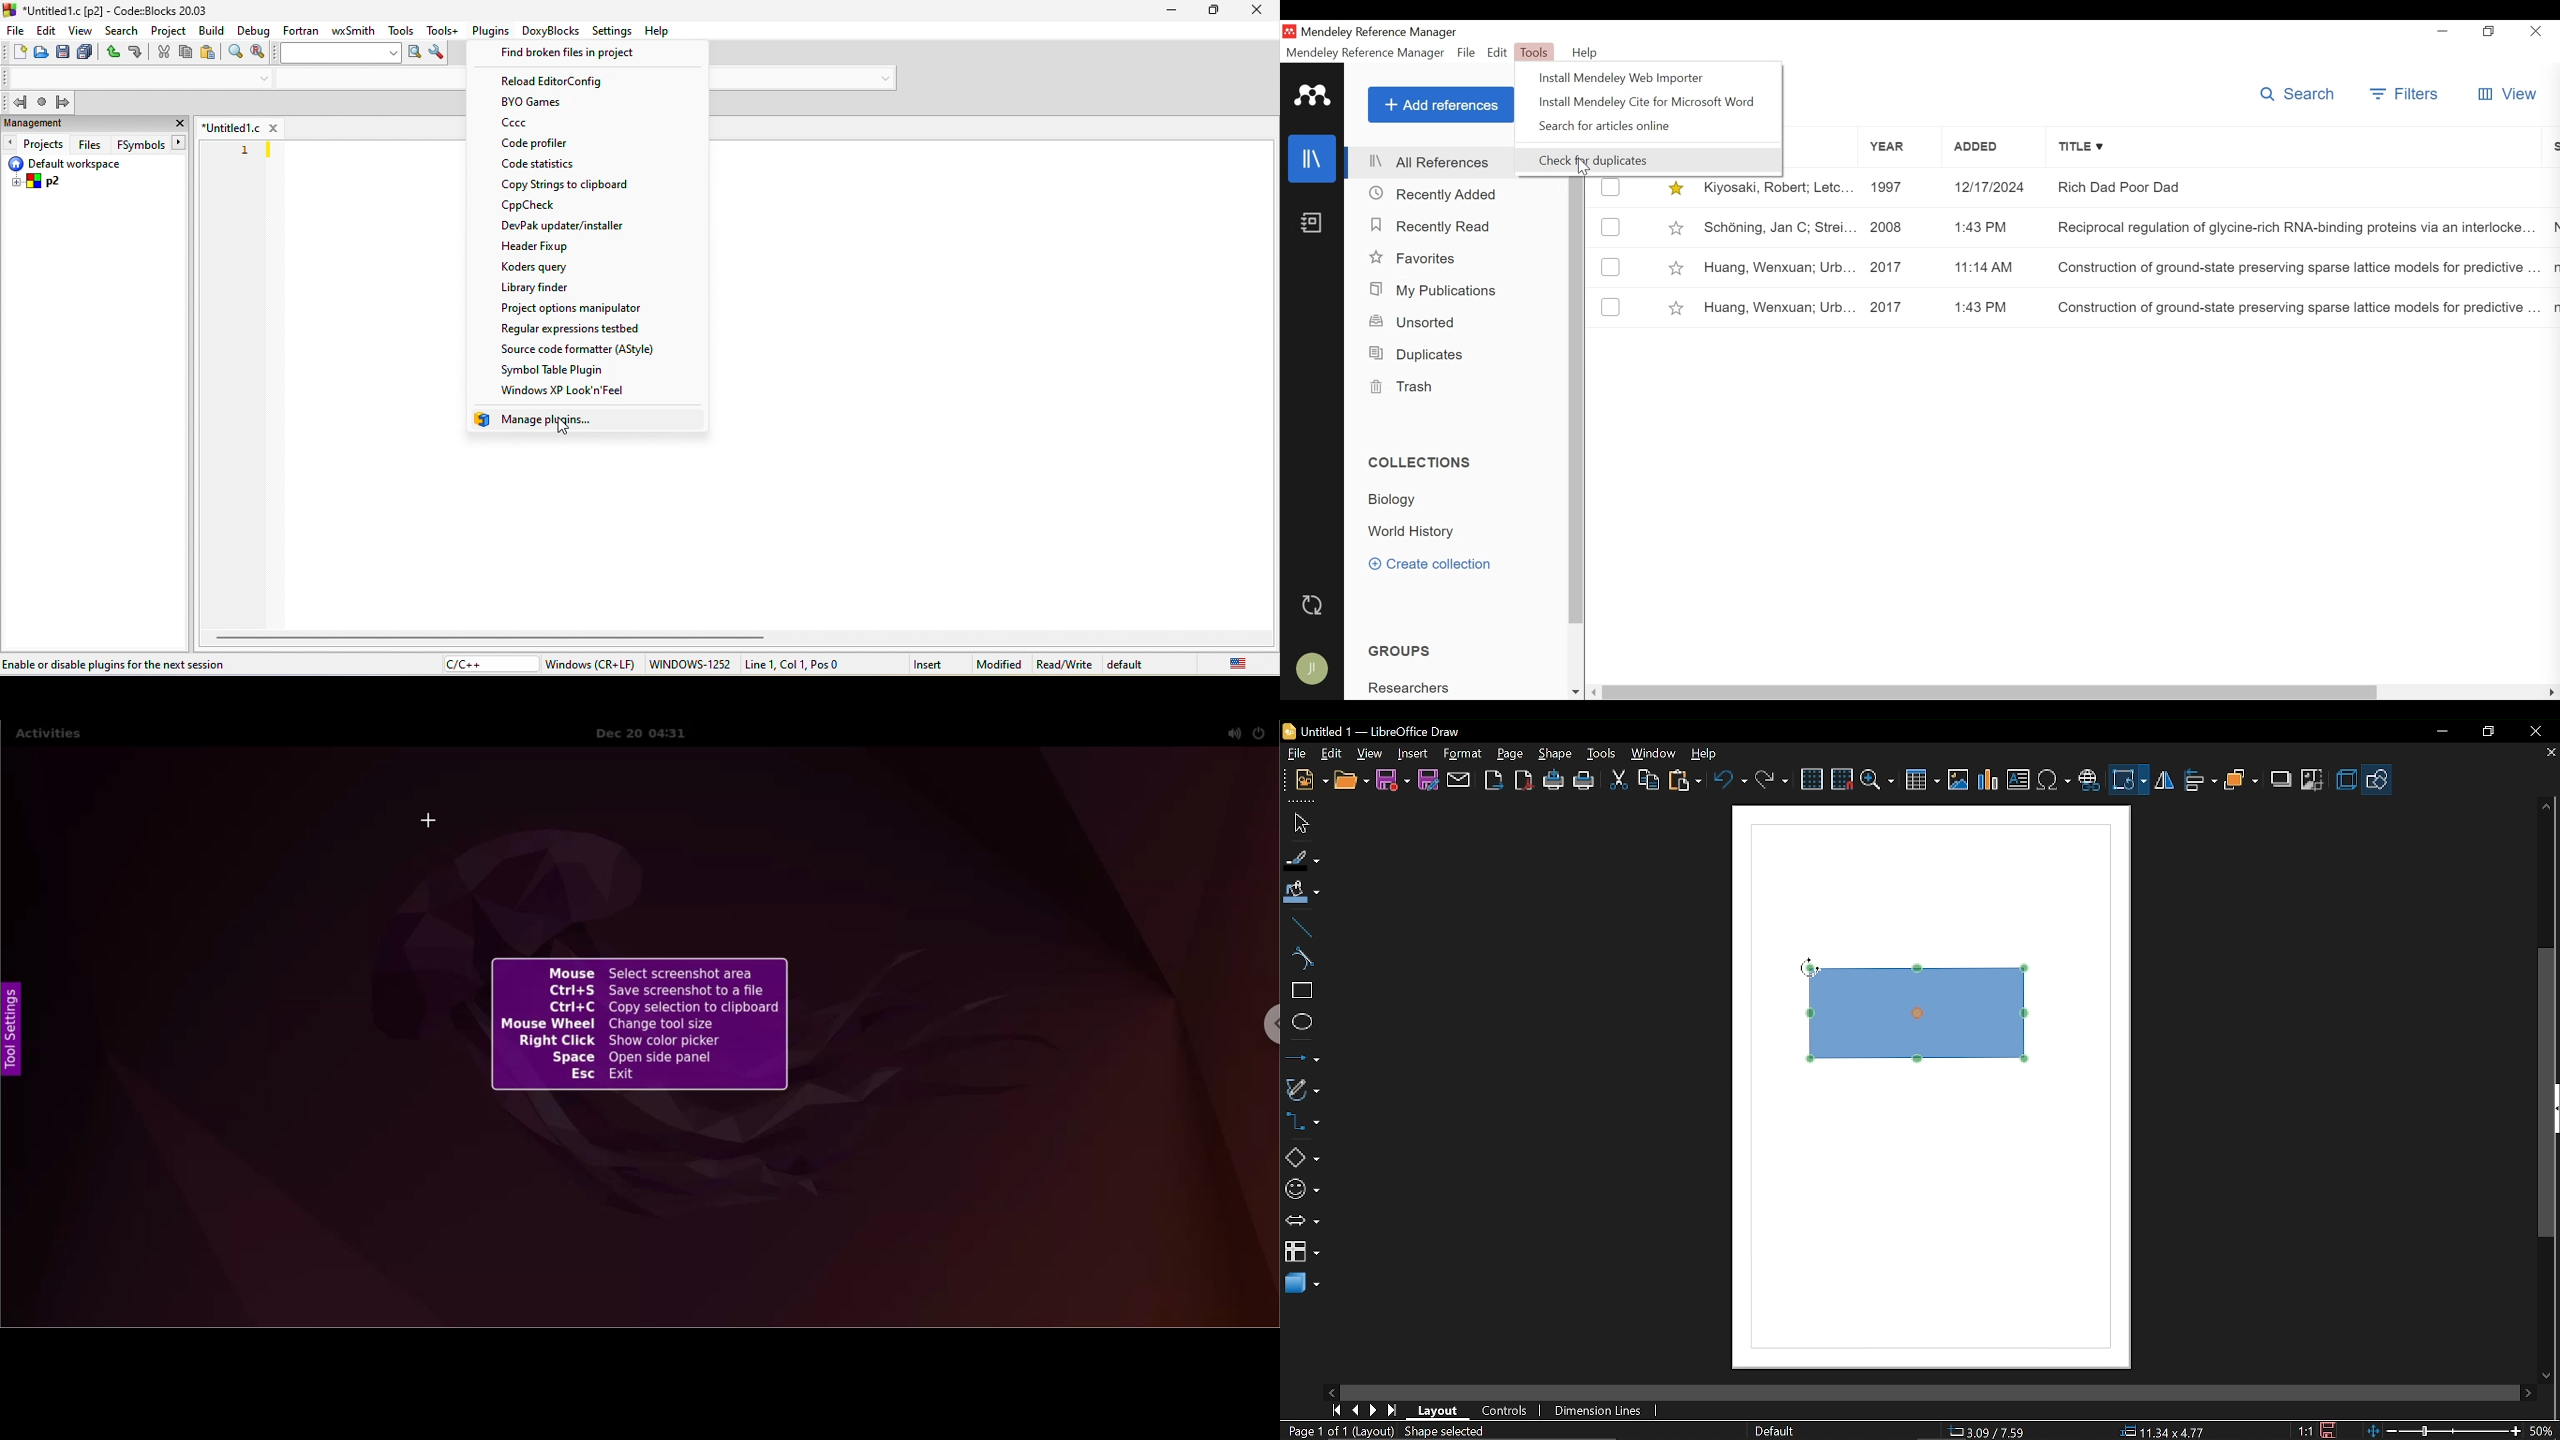 The width and height of the screenshot is (2576, 1456). What do you see at coordinates (1425, 1431) in the screenshot?
I see `(Layout) Shape selected` at bounding box center [1425, 1431].